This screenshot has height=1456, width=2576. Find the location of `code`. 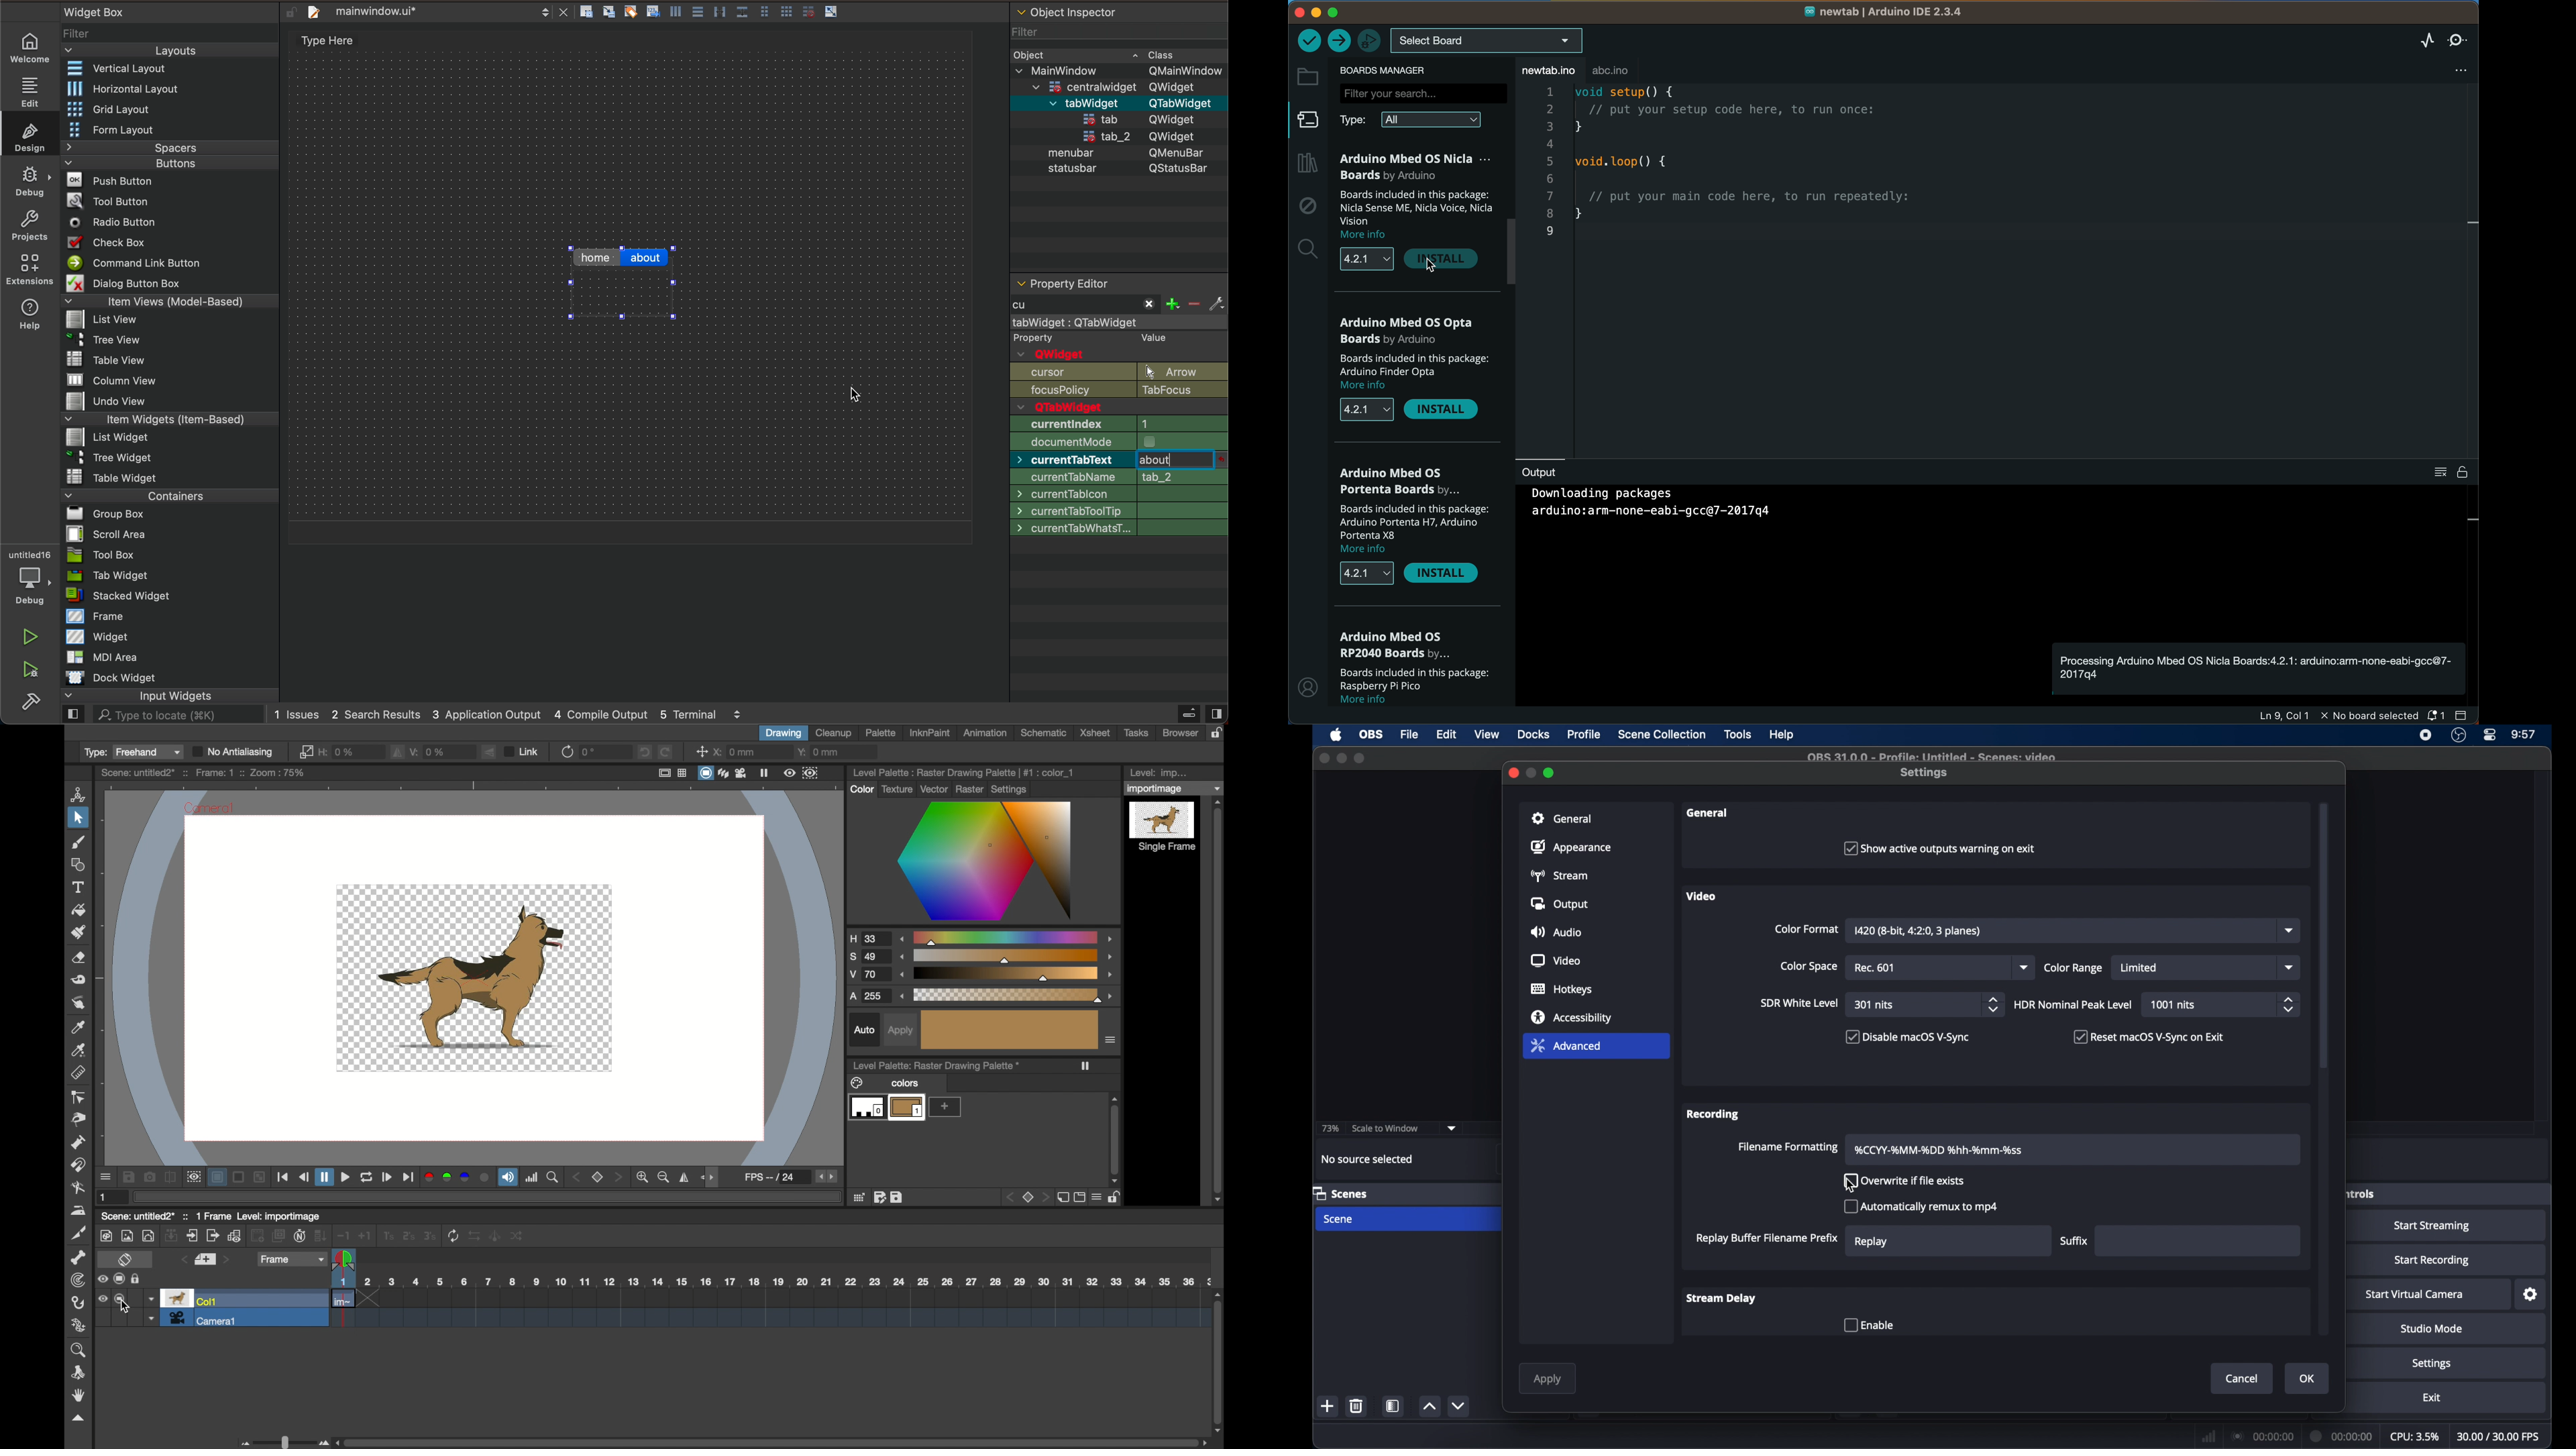

code is located at coordinates (1773, 171).